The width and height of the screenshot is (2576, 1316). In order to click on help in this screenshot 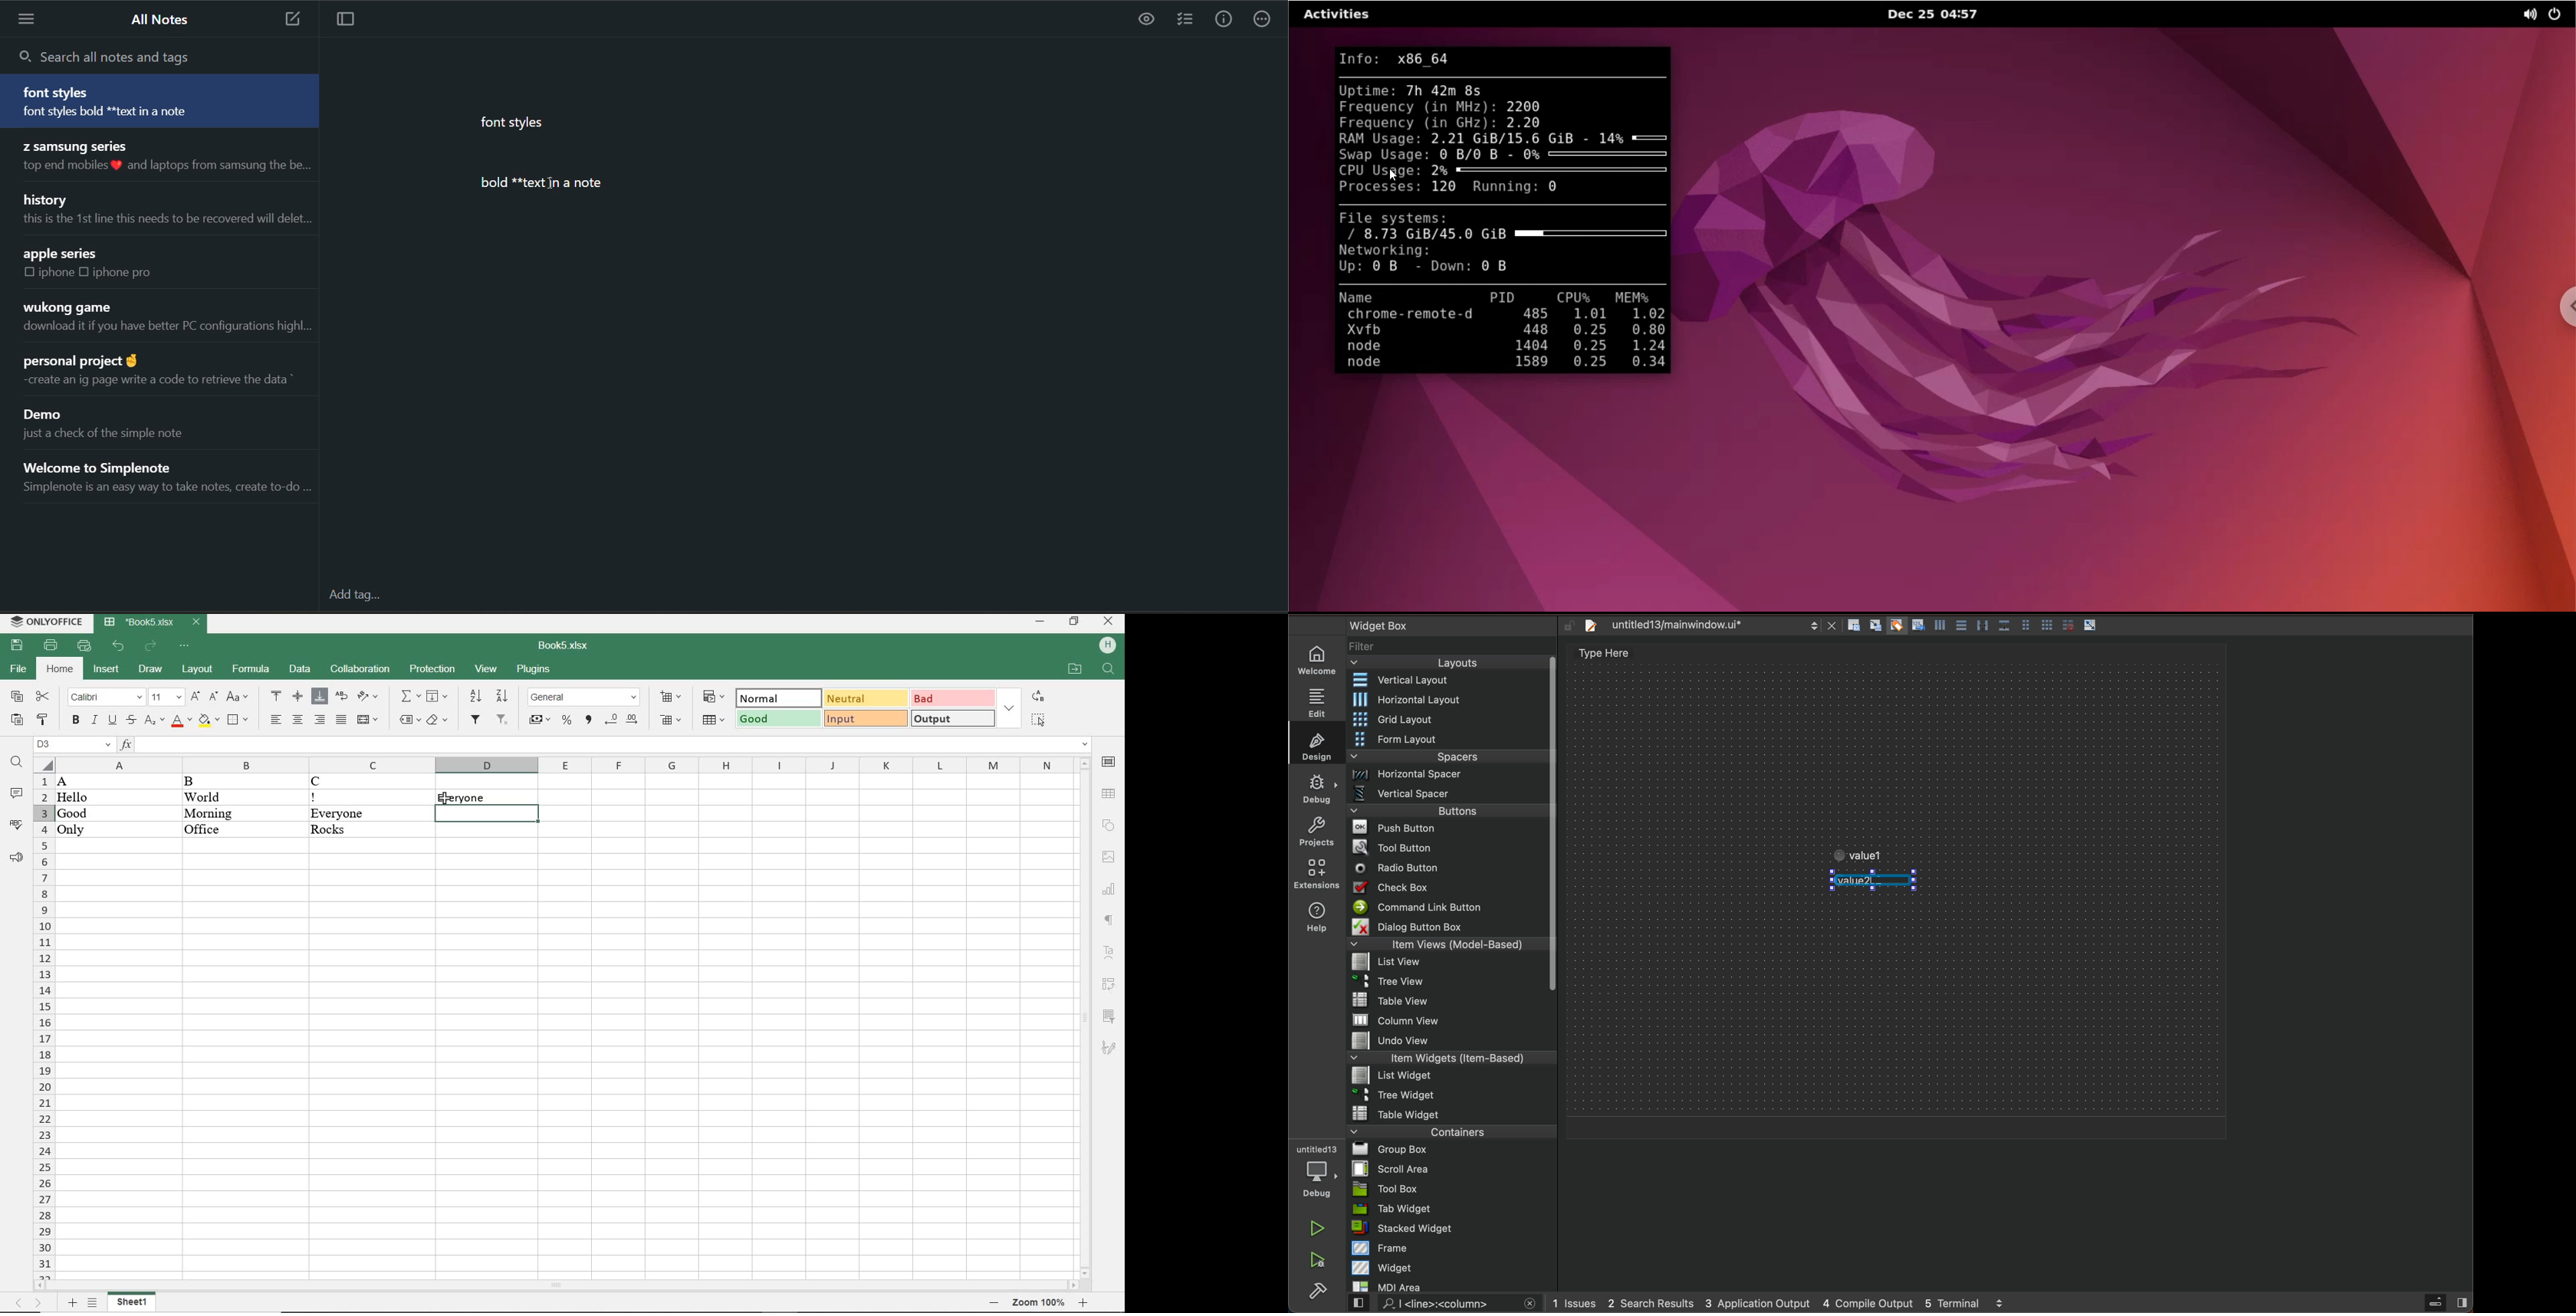, I will do `click(1315, 919)`.